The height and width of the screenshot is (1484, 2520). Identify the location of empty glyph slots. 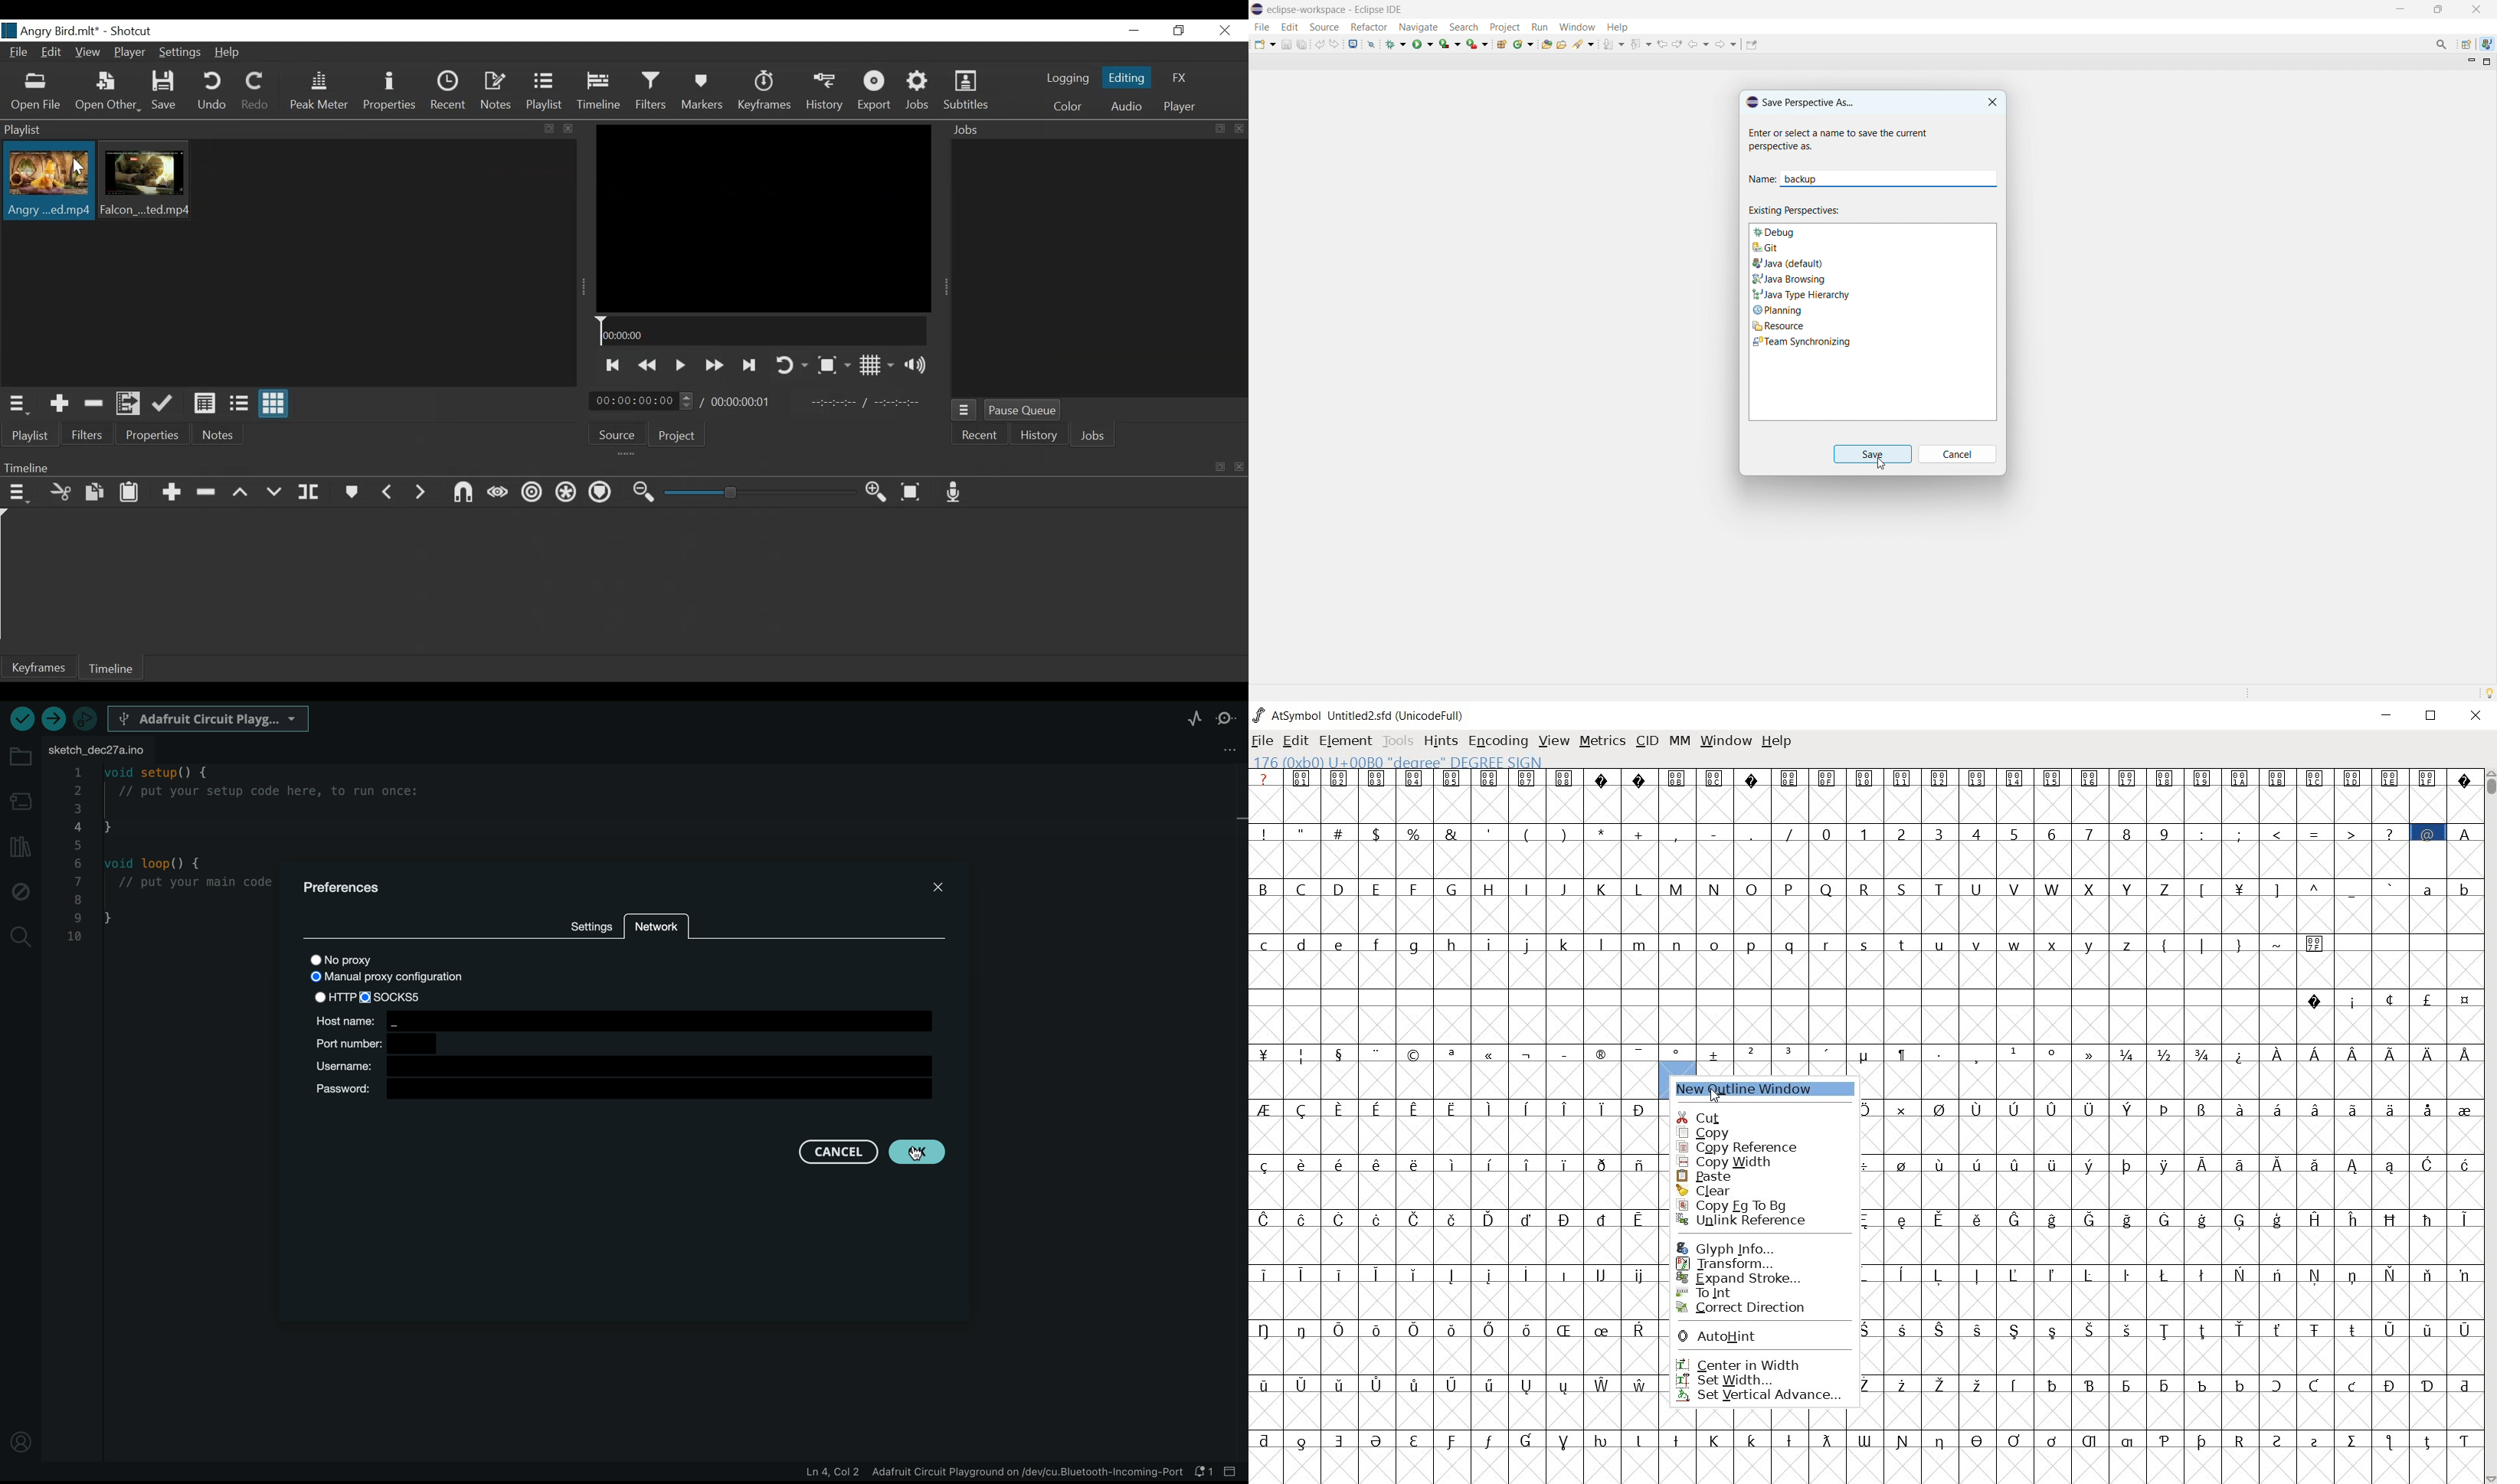
(1456, 1081).